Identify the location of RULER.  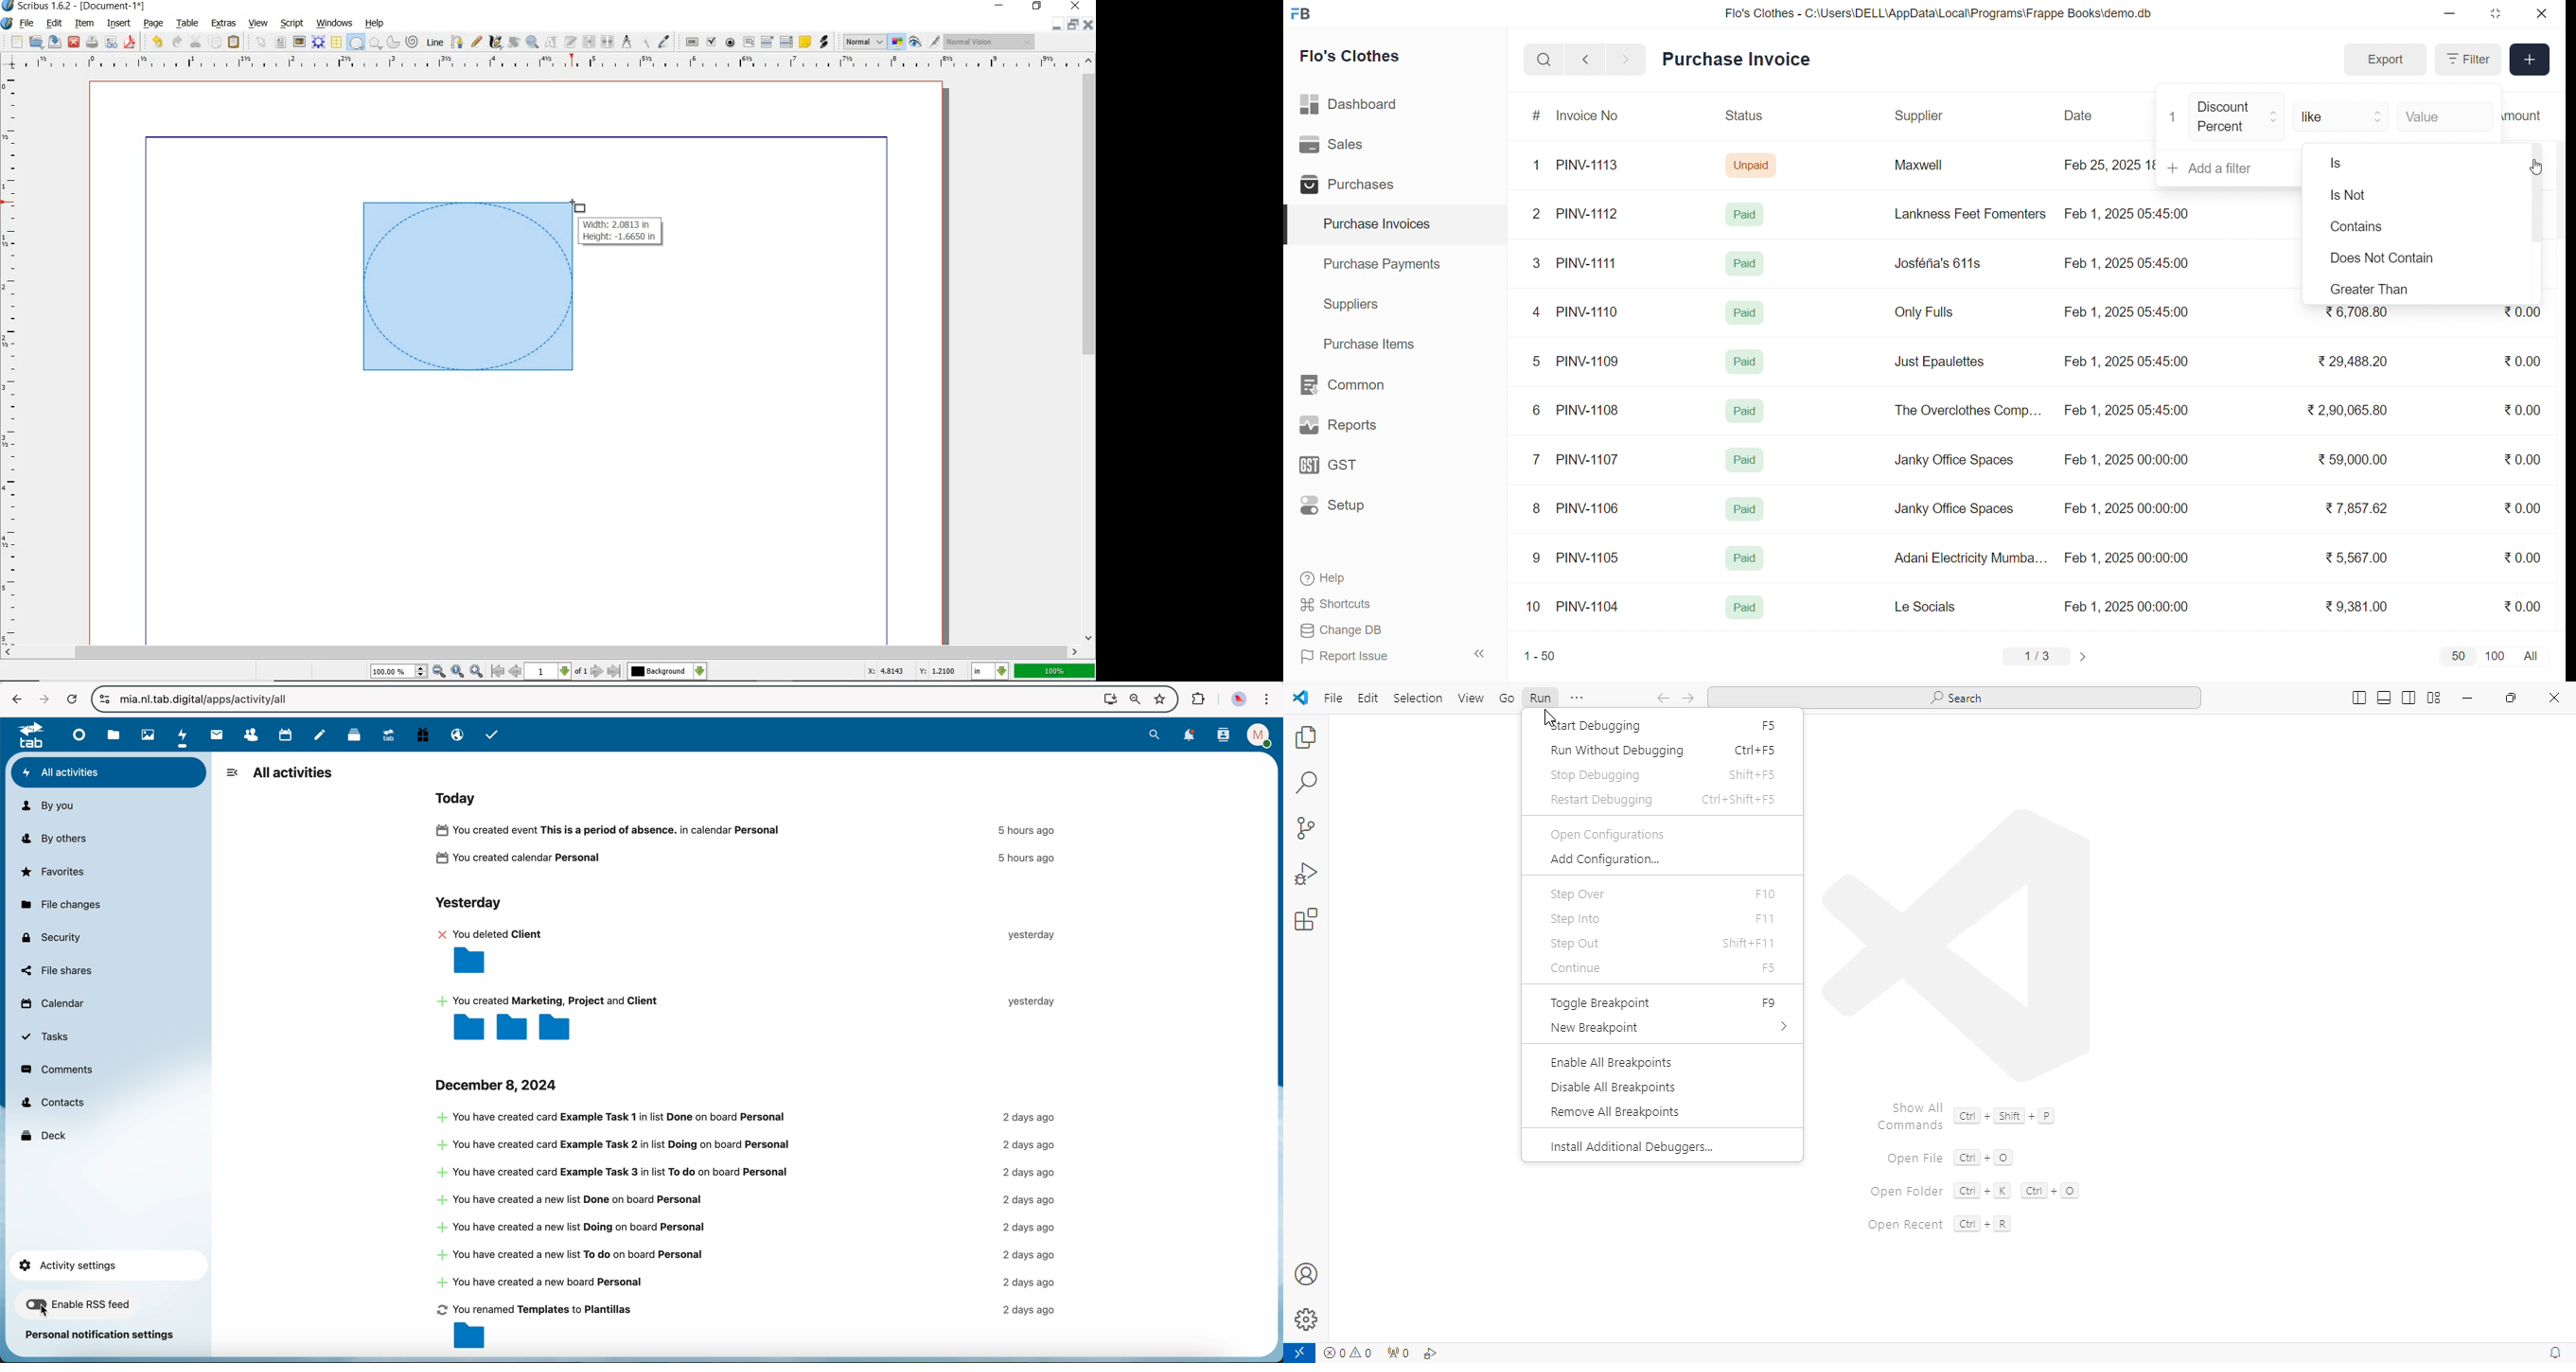
(545, 64).